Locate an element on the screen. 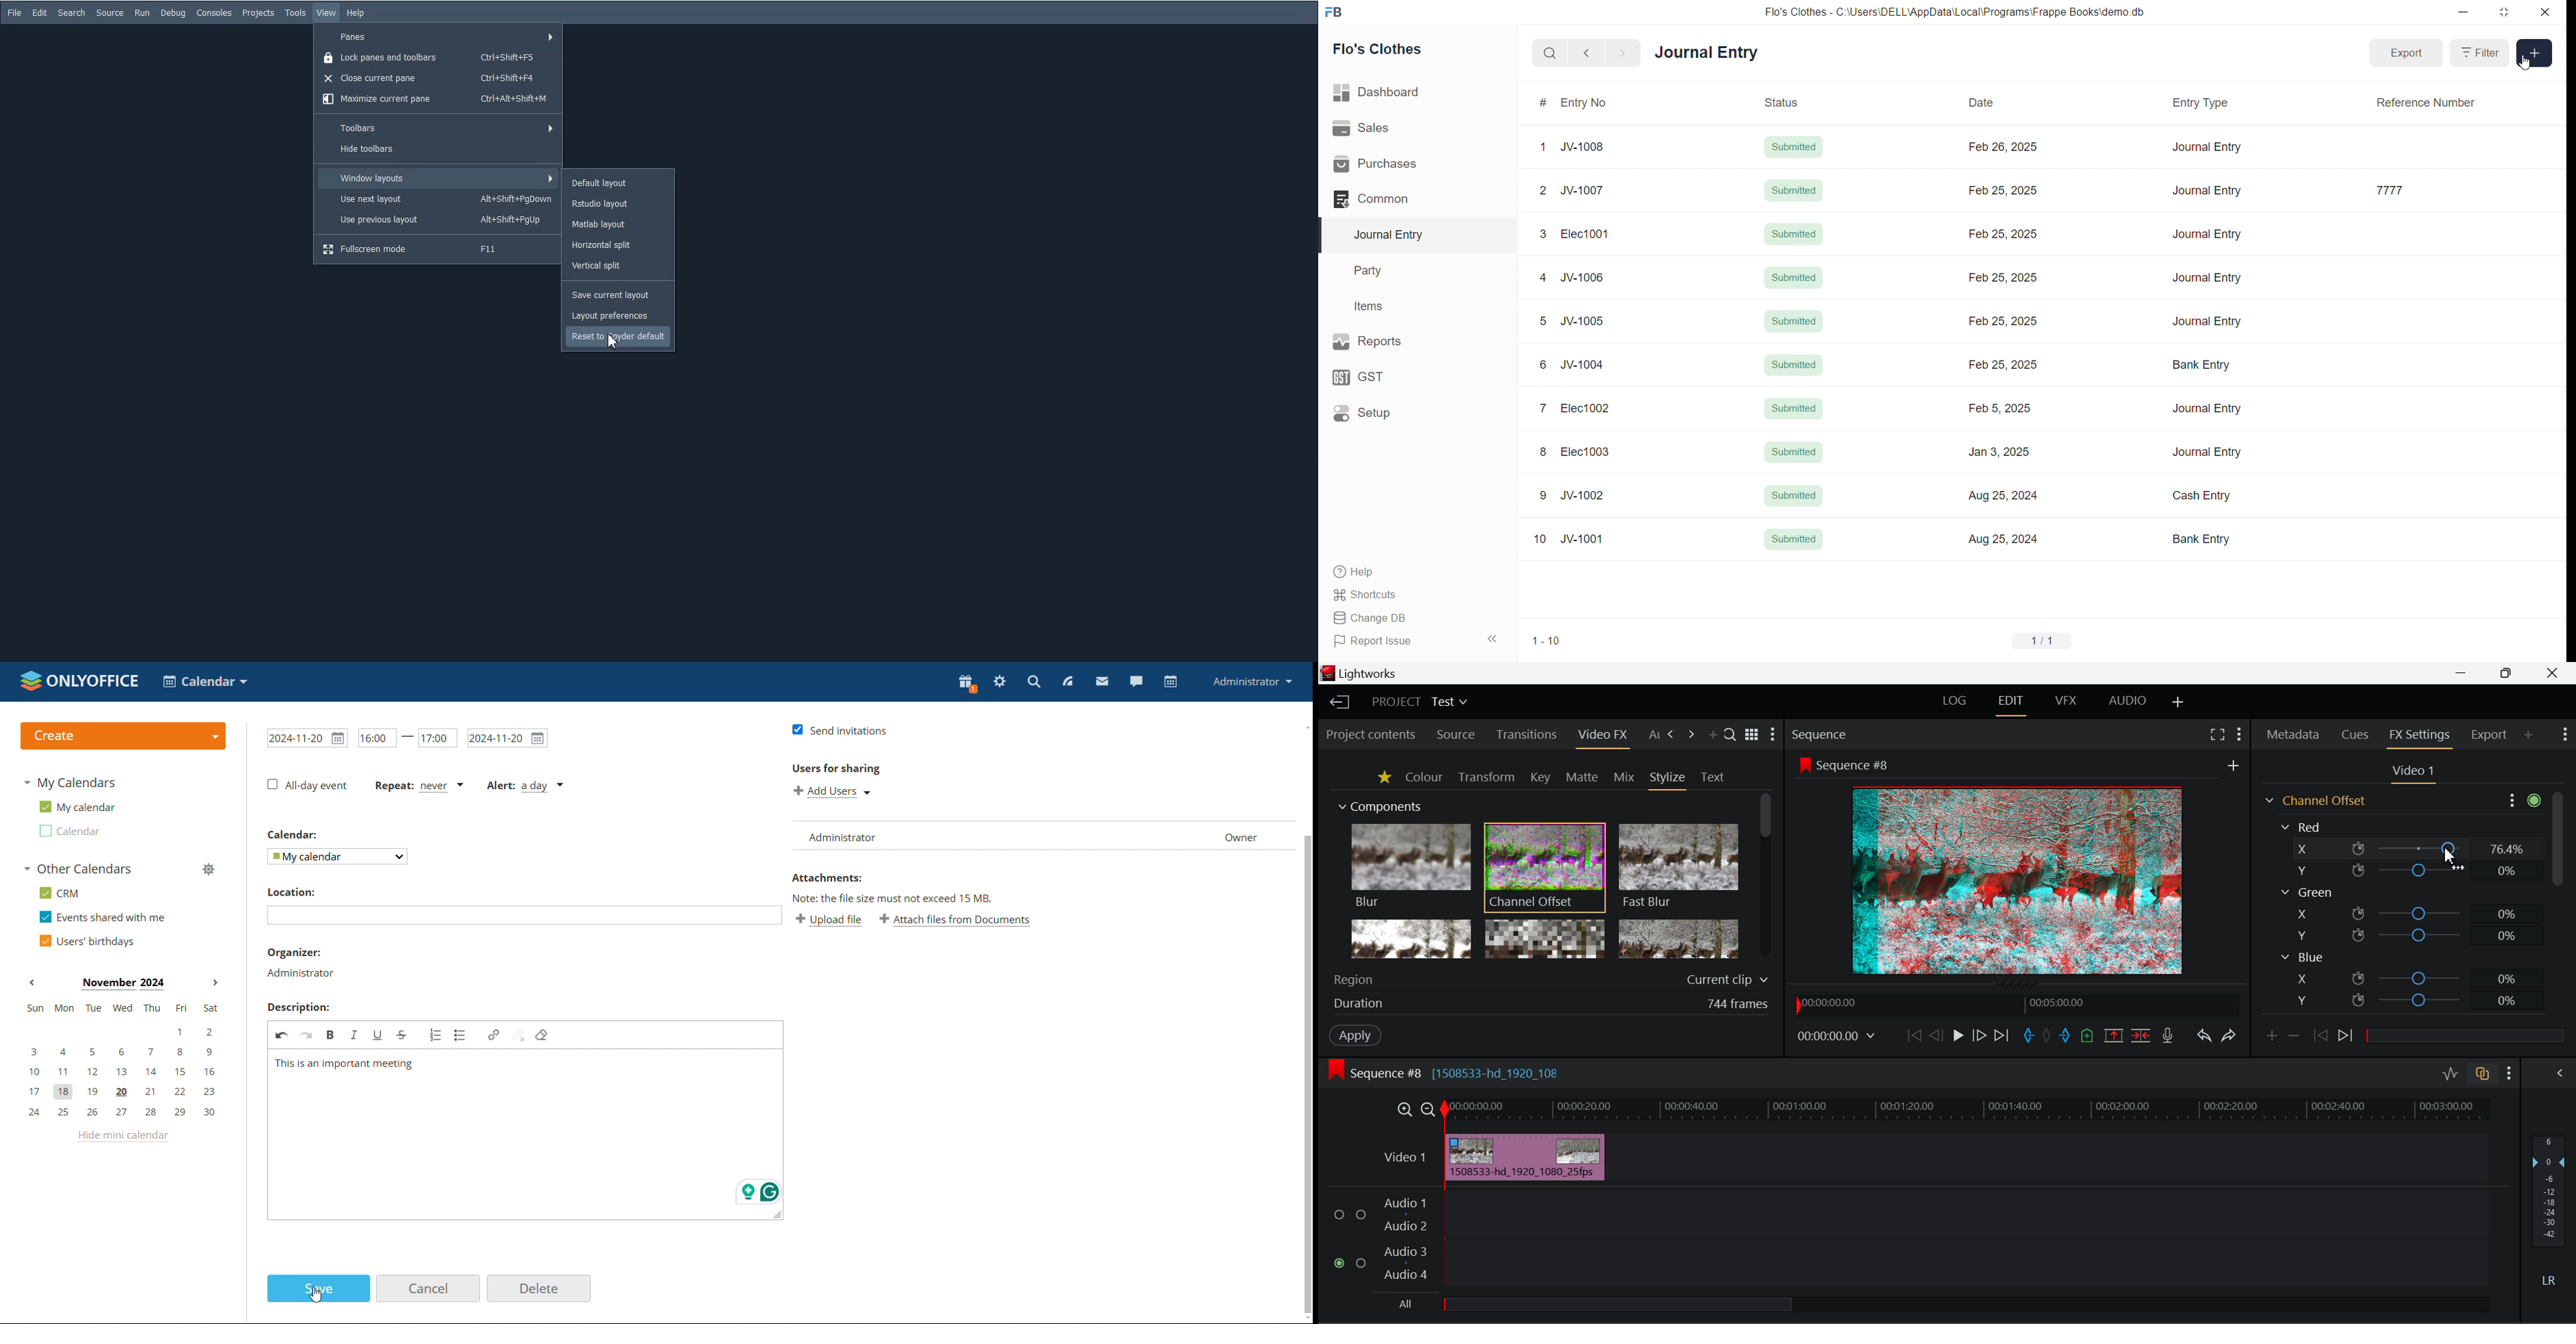 The height and width of the screenshot is (1344, 2576). navigate backward is located at coordinates (1588, 54).